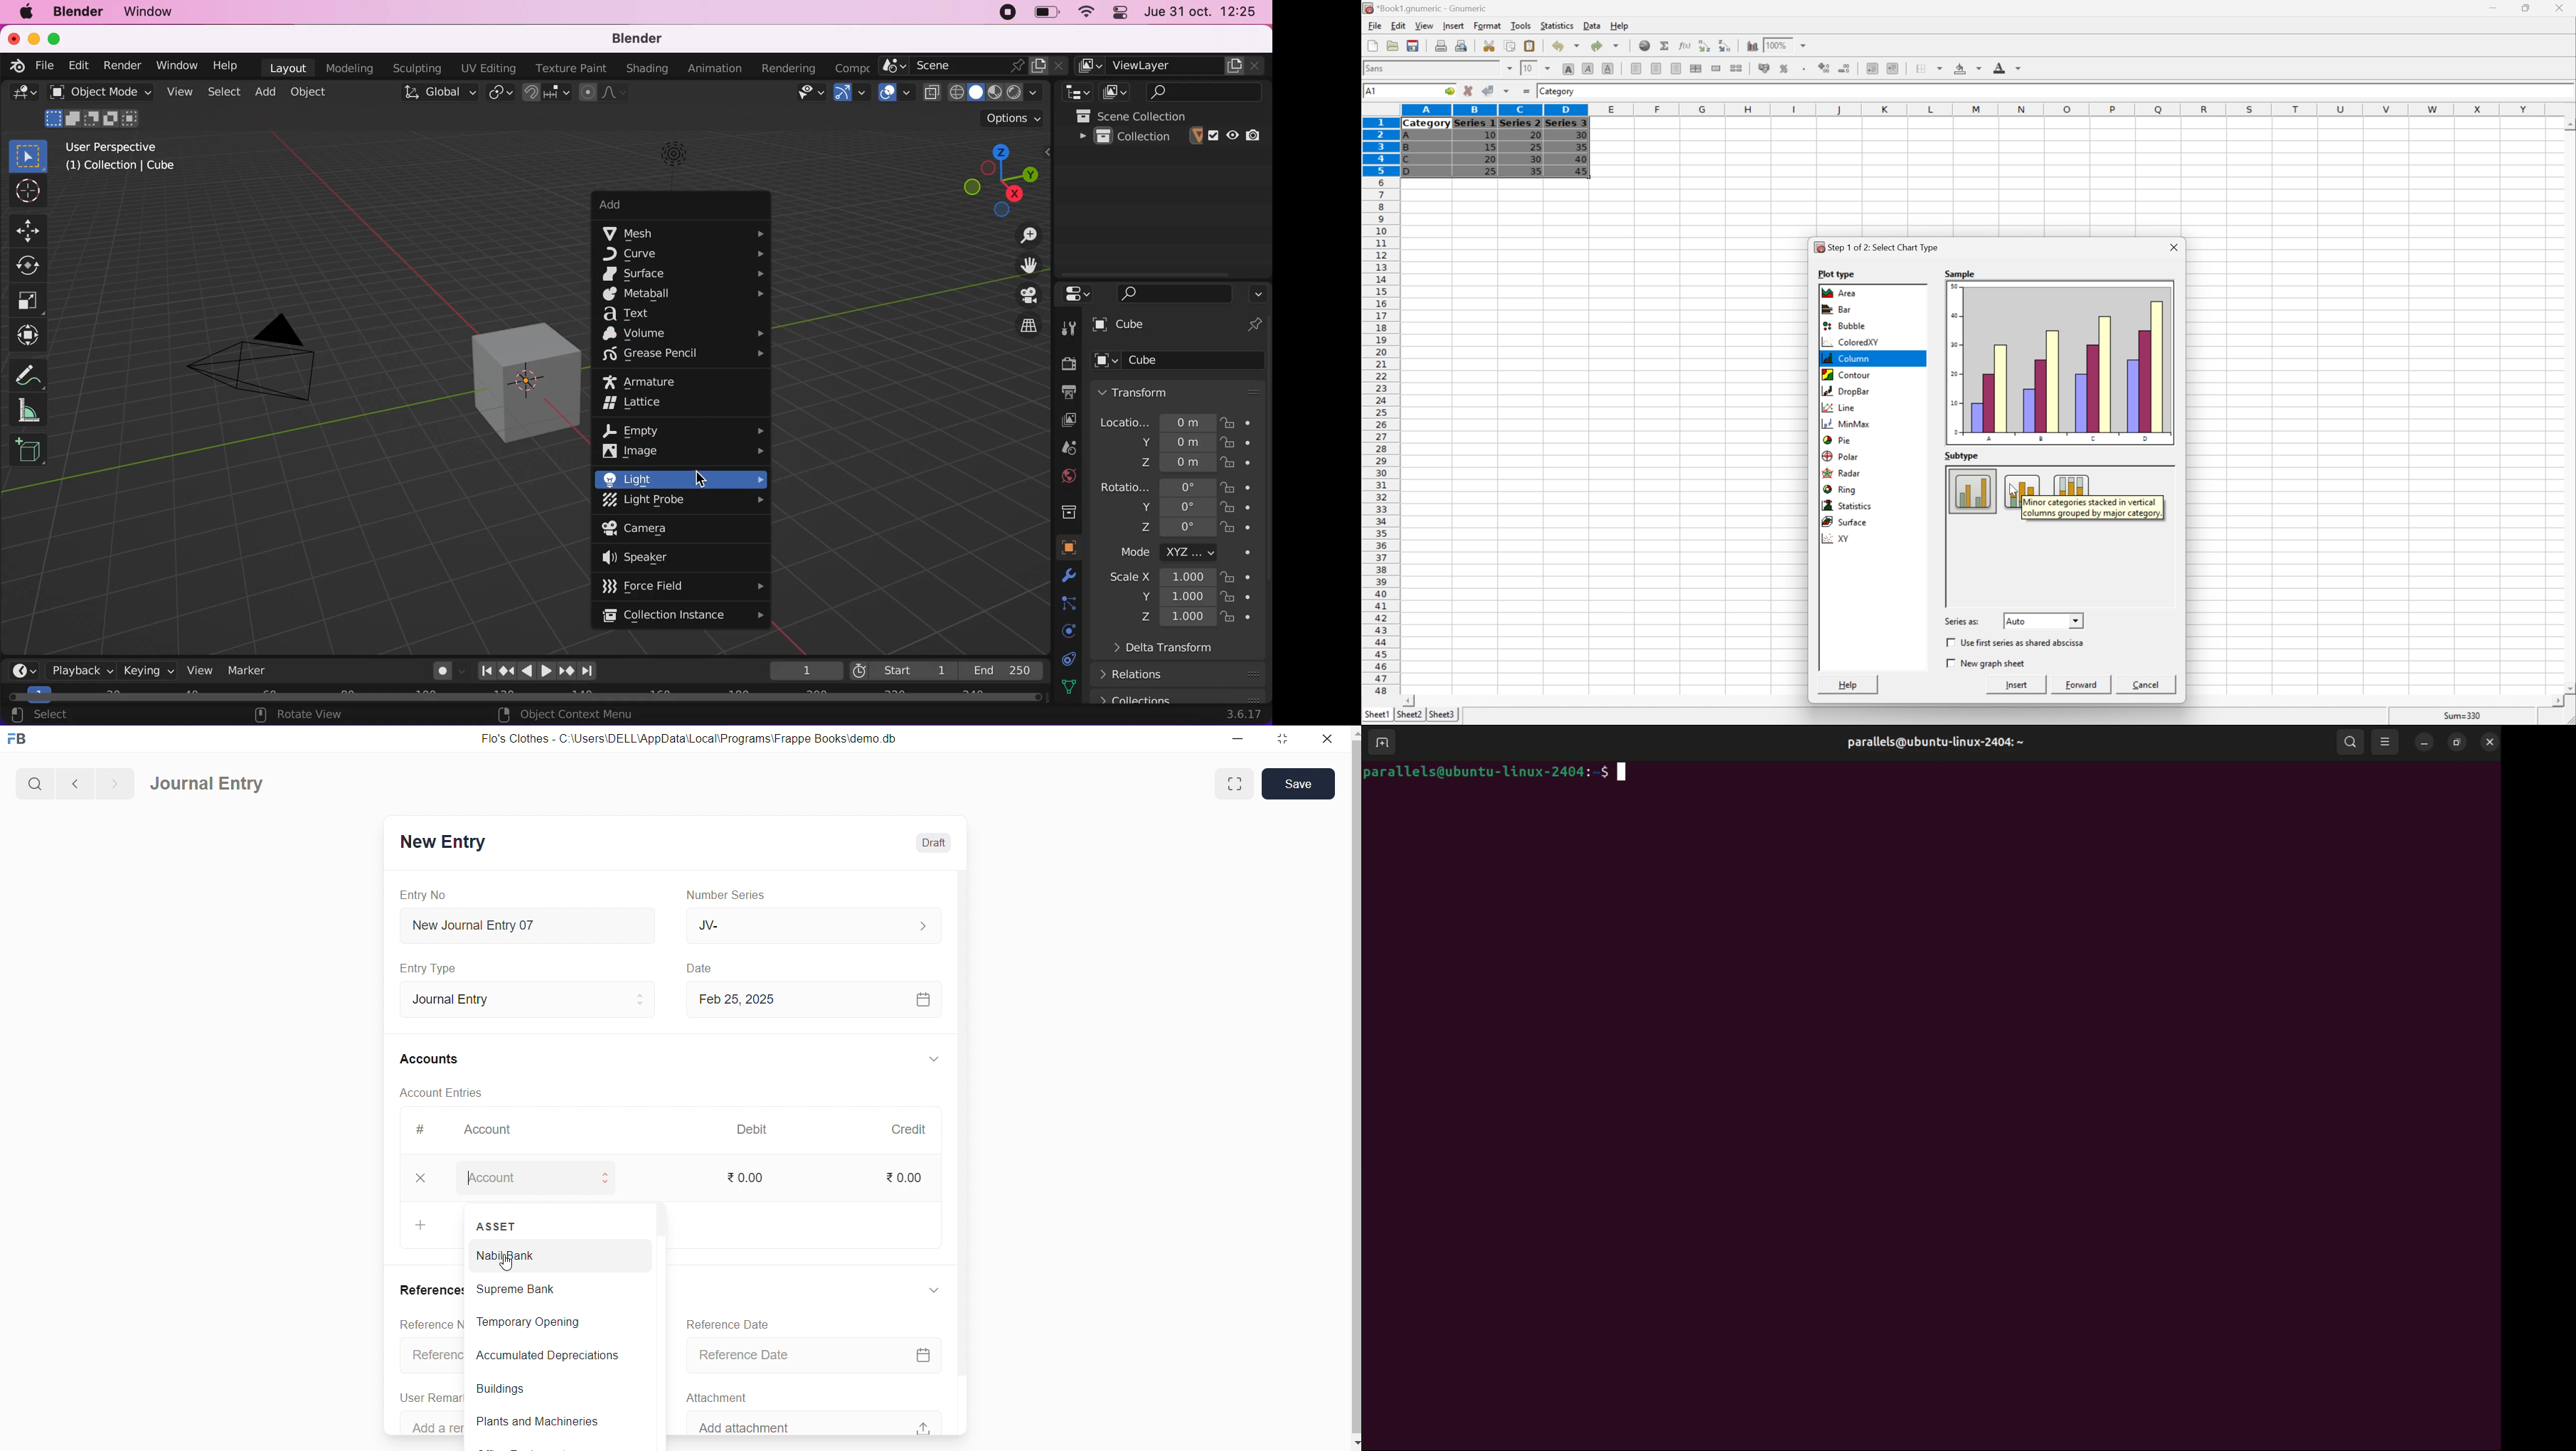  What do you see at coordinates (27, 14) in the screenshot?
I see `mac logo` at bounding box center [27, 14].